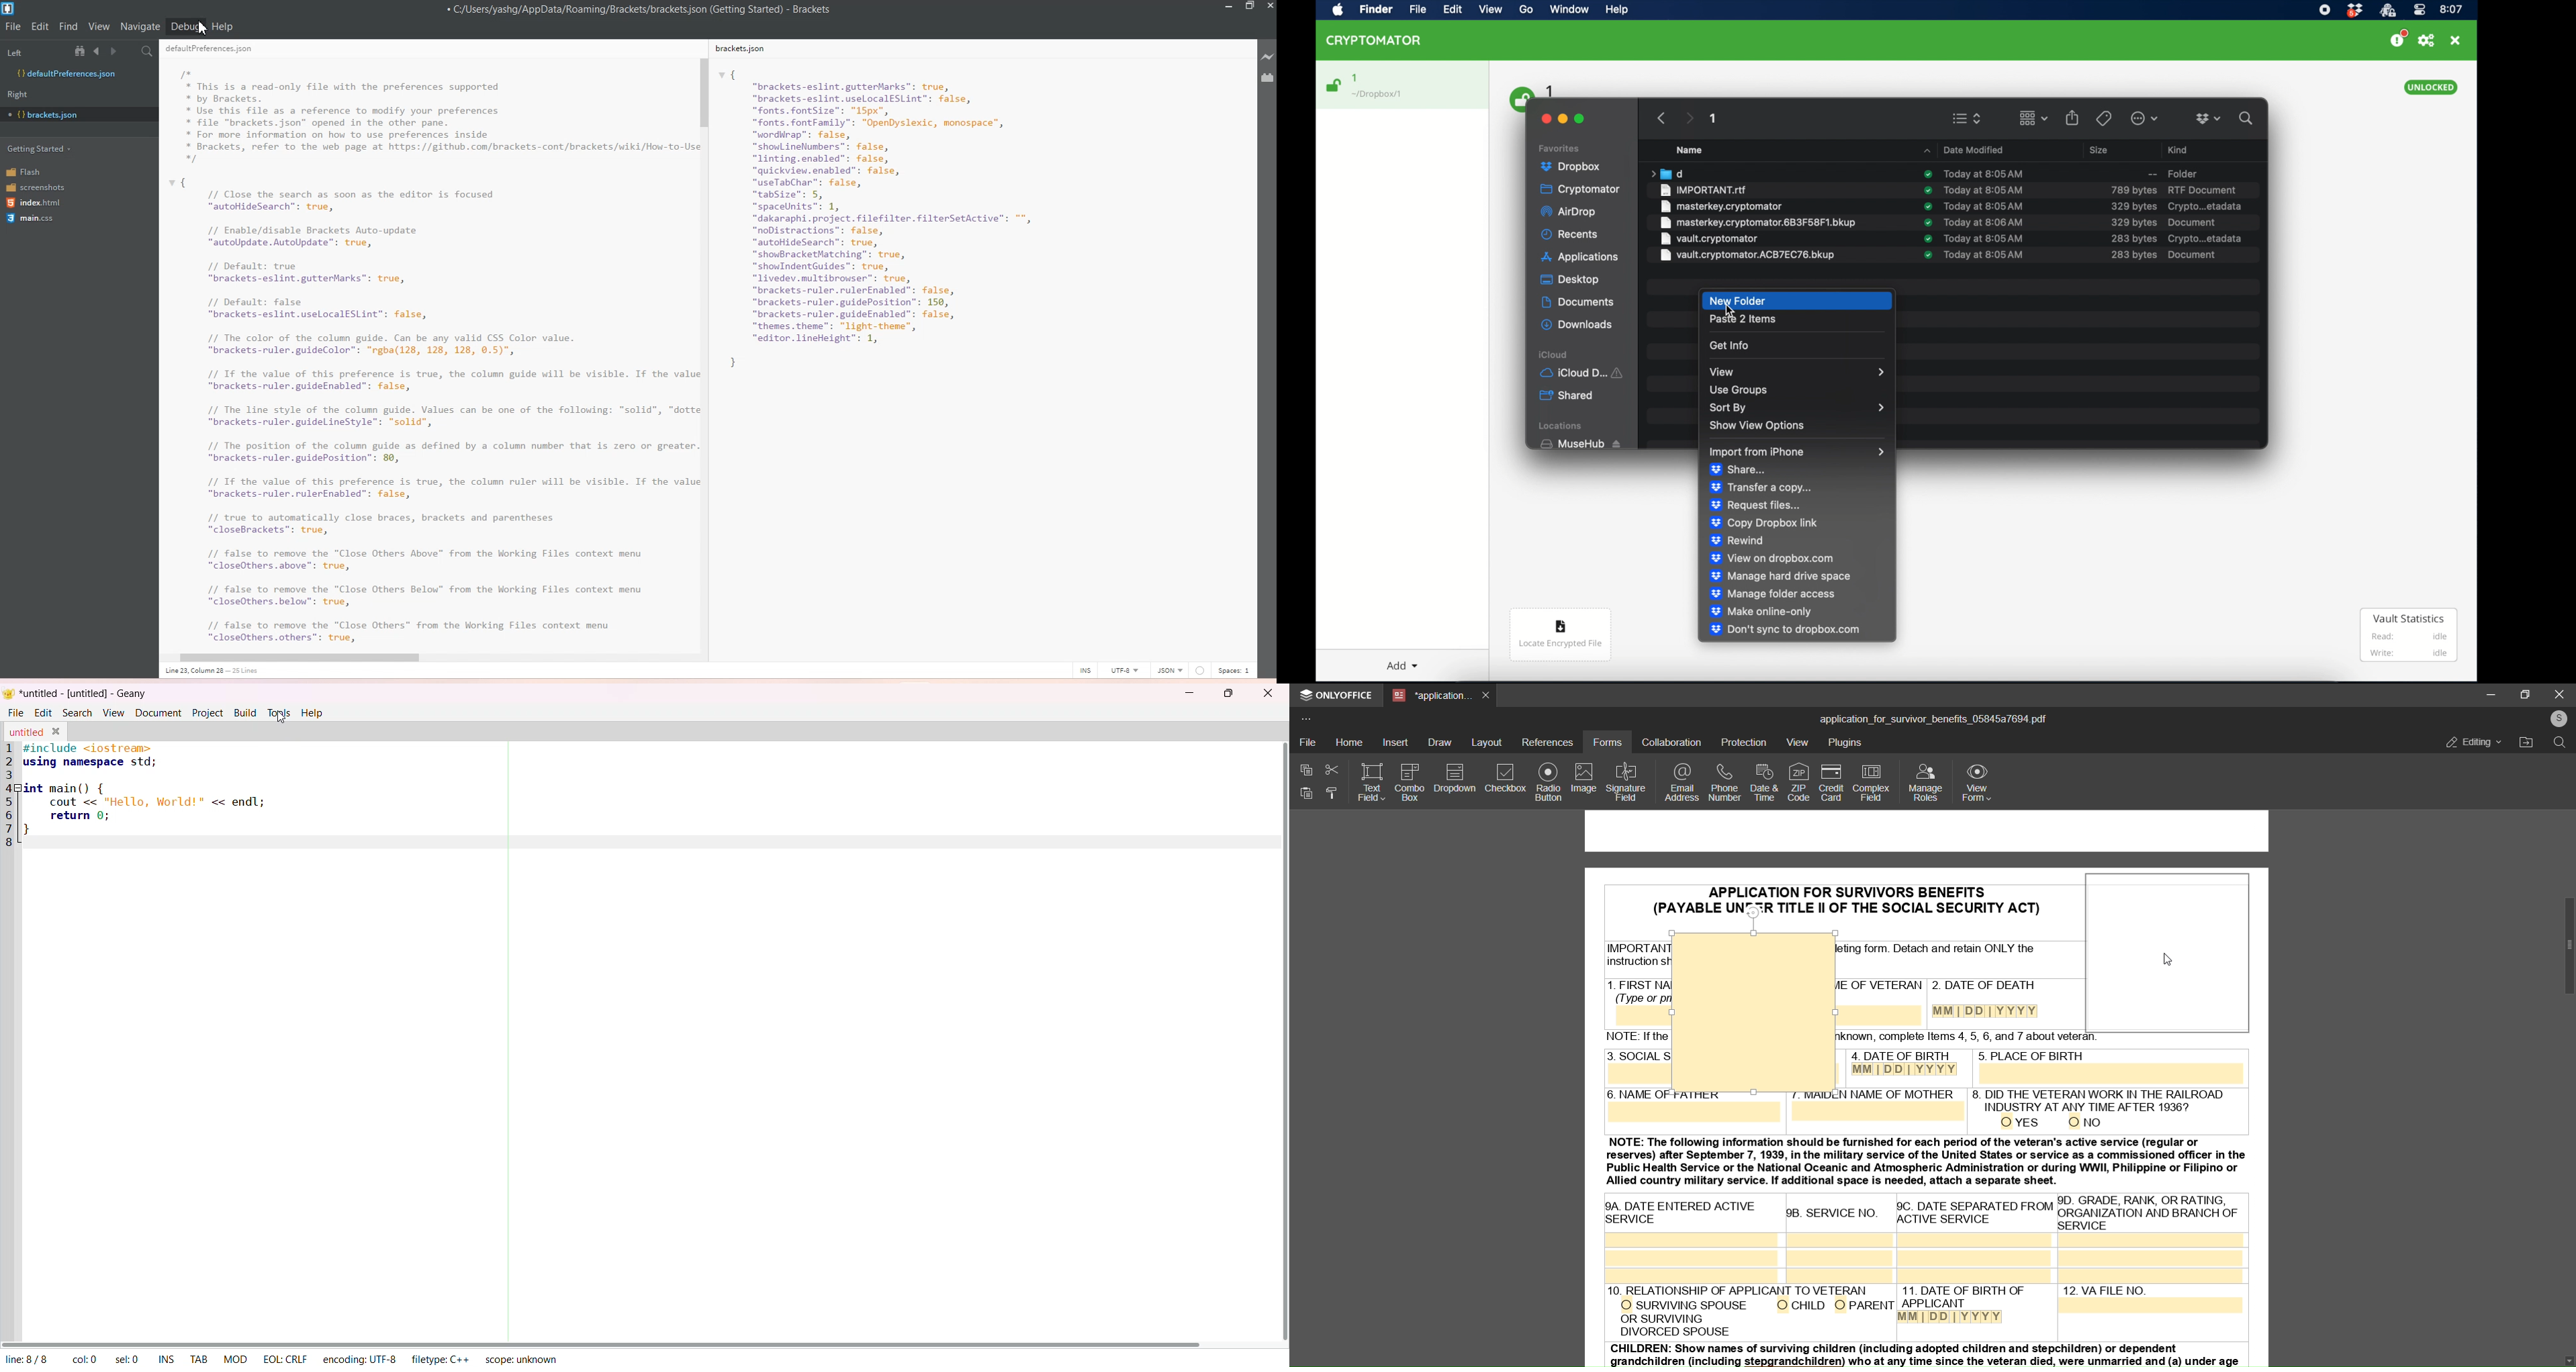  I want to click on recents, so click(1570, 235).